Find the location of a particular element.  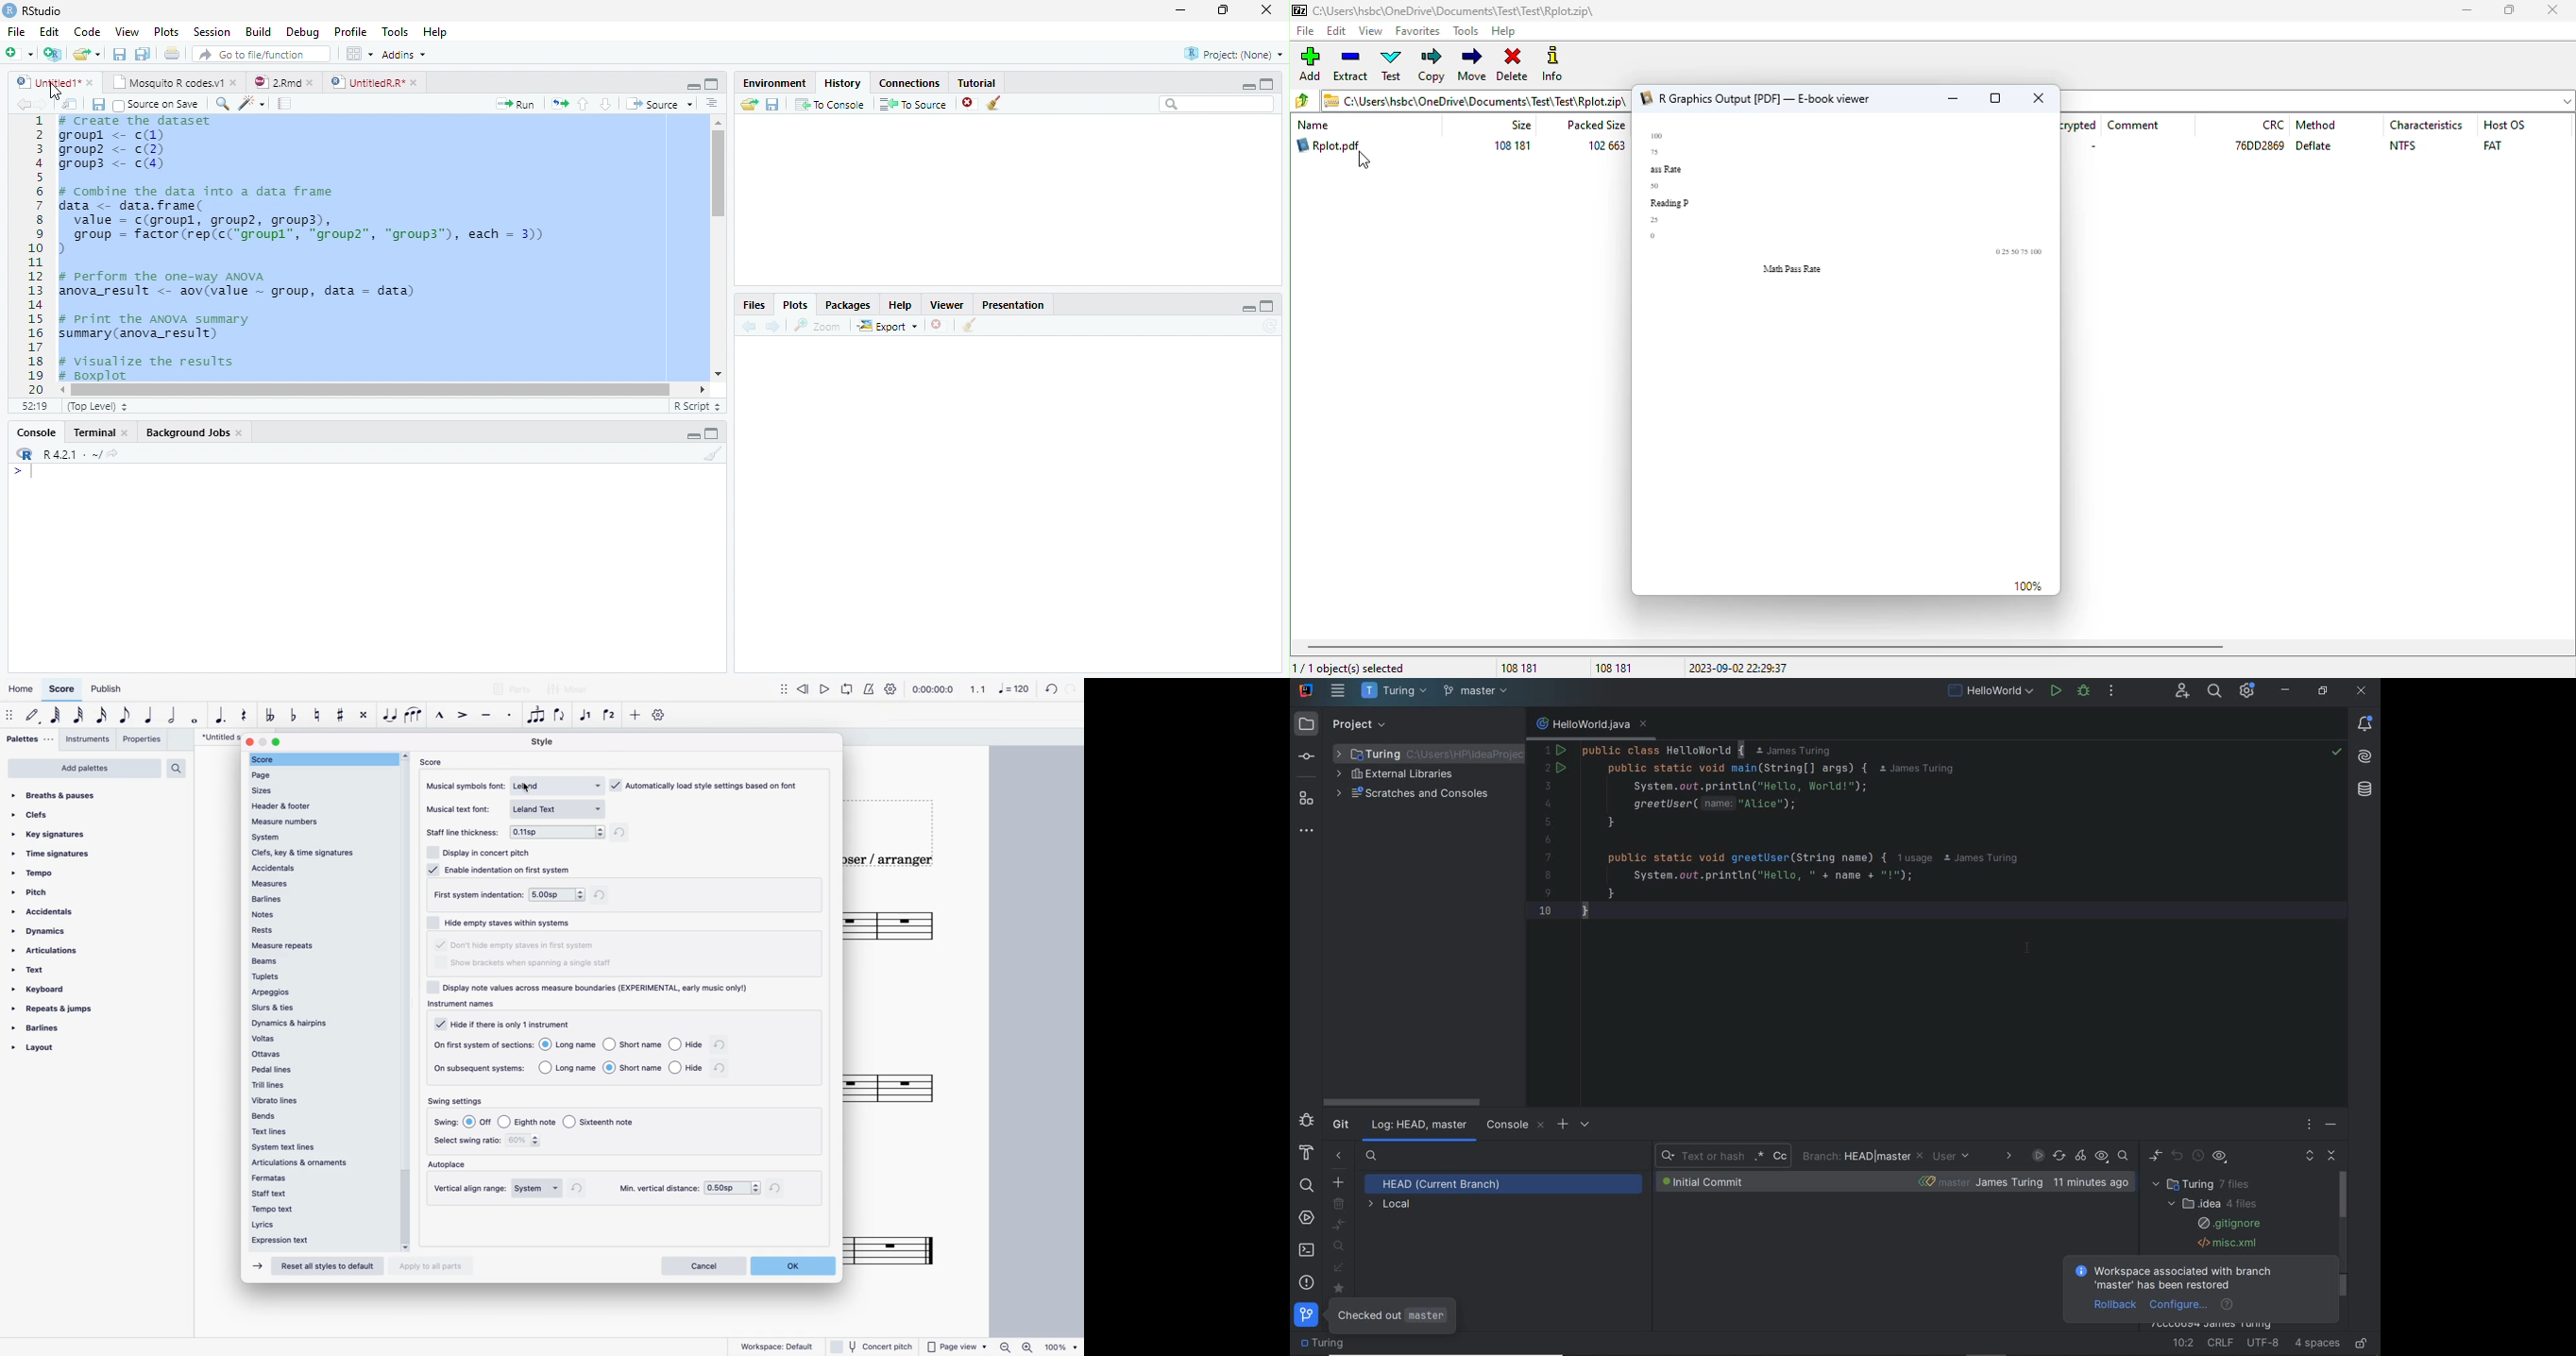

Environment is located at coordinates (774, 83).